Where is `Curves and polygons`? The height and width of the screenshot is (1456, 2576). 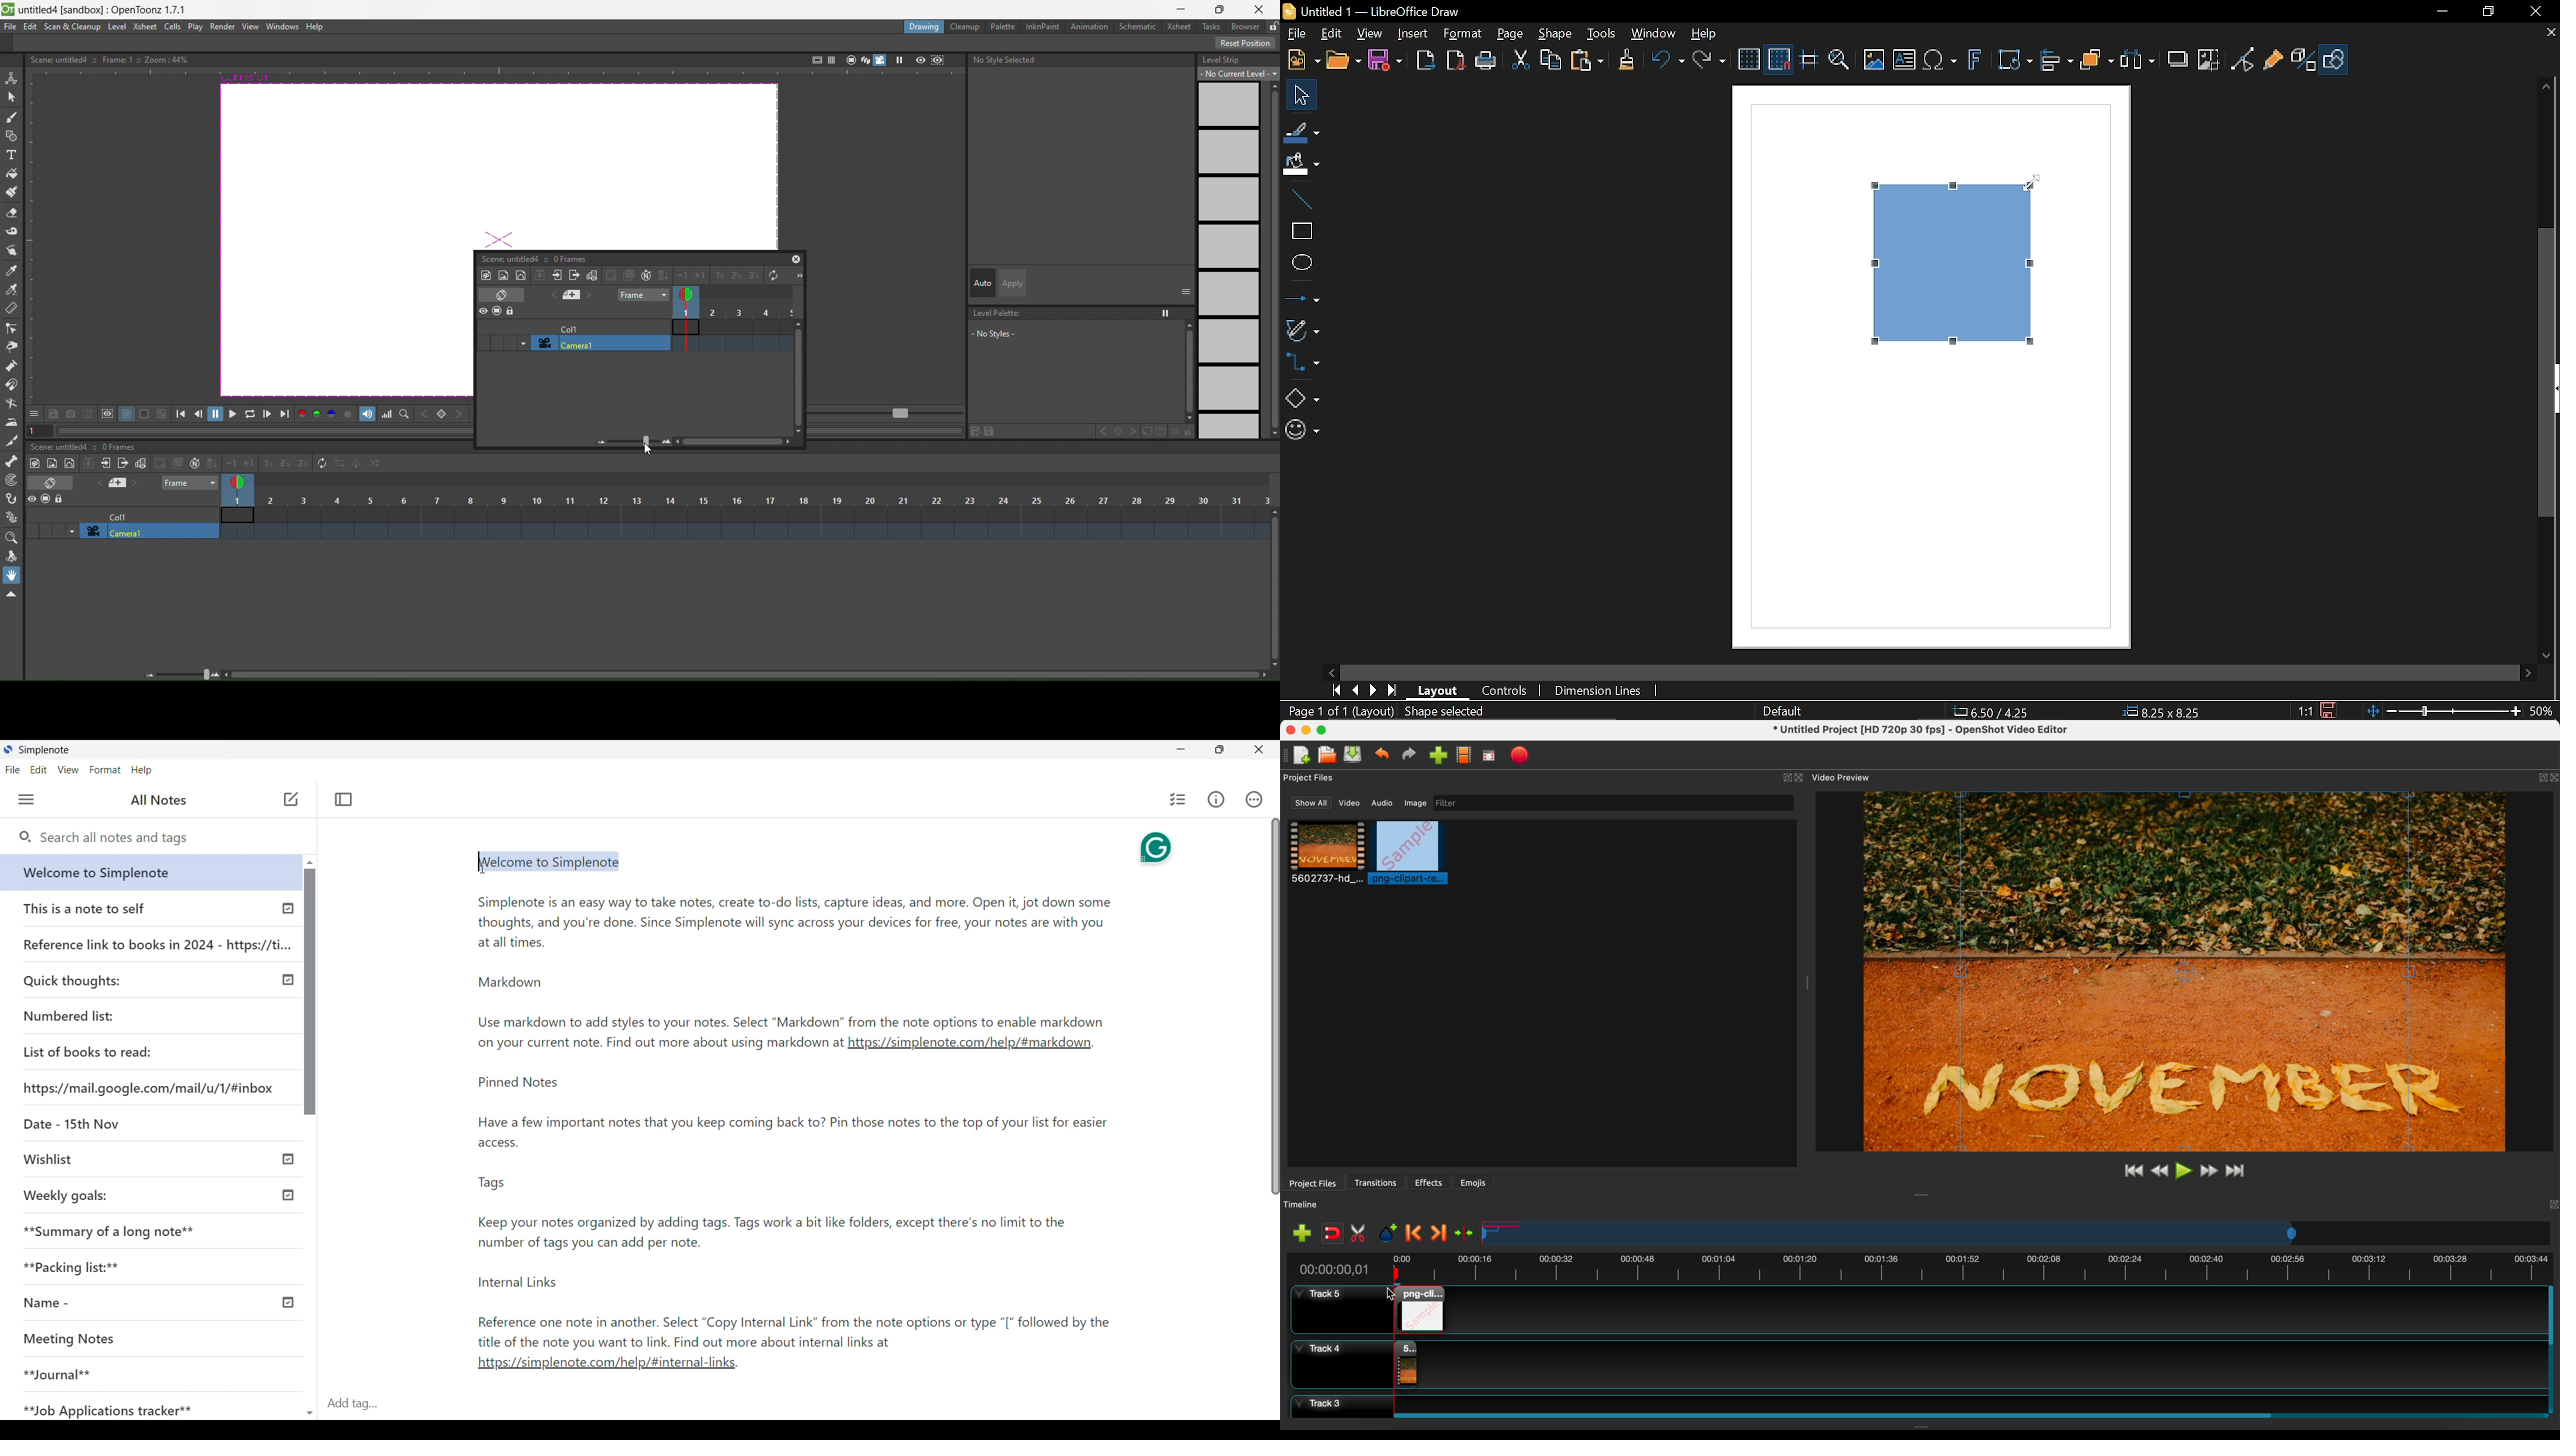 Curves and polygons is located at coordinates (1302, 330).